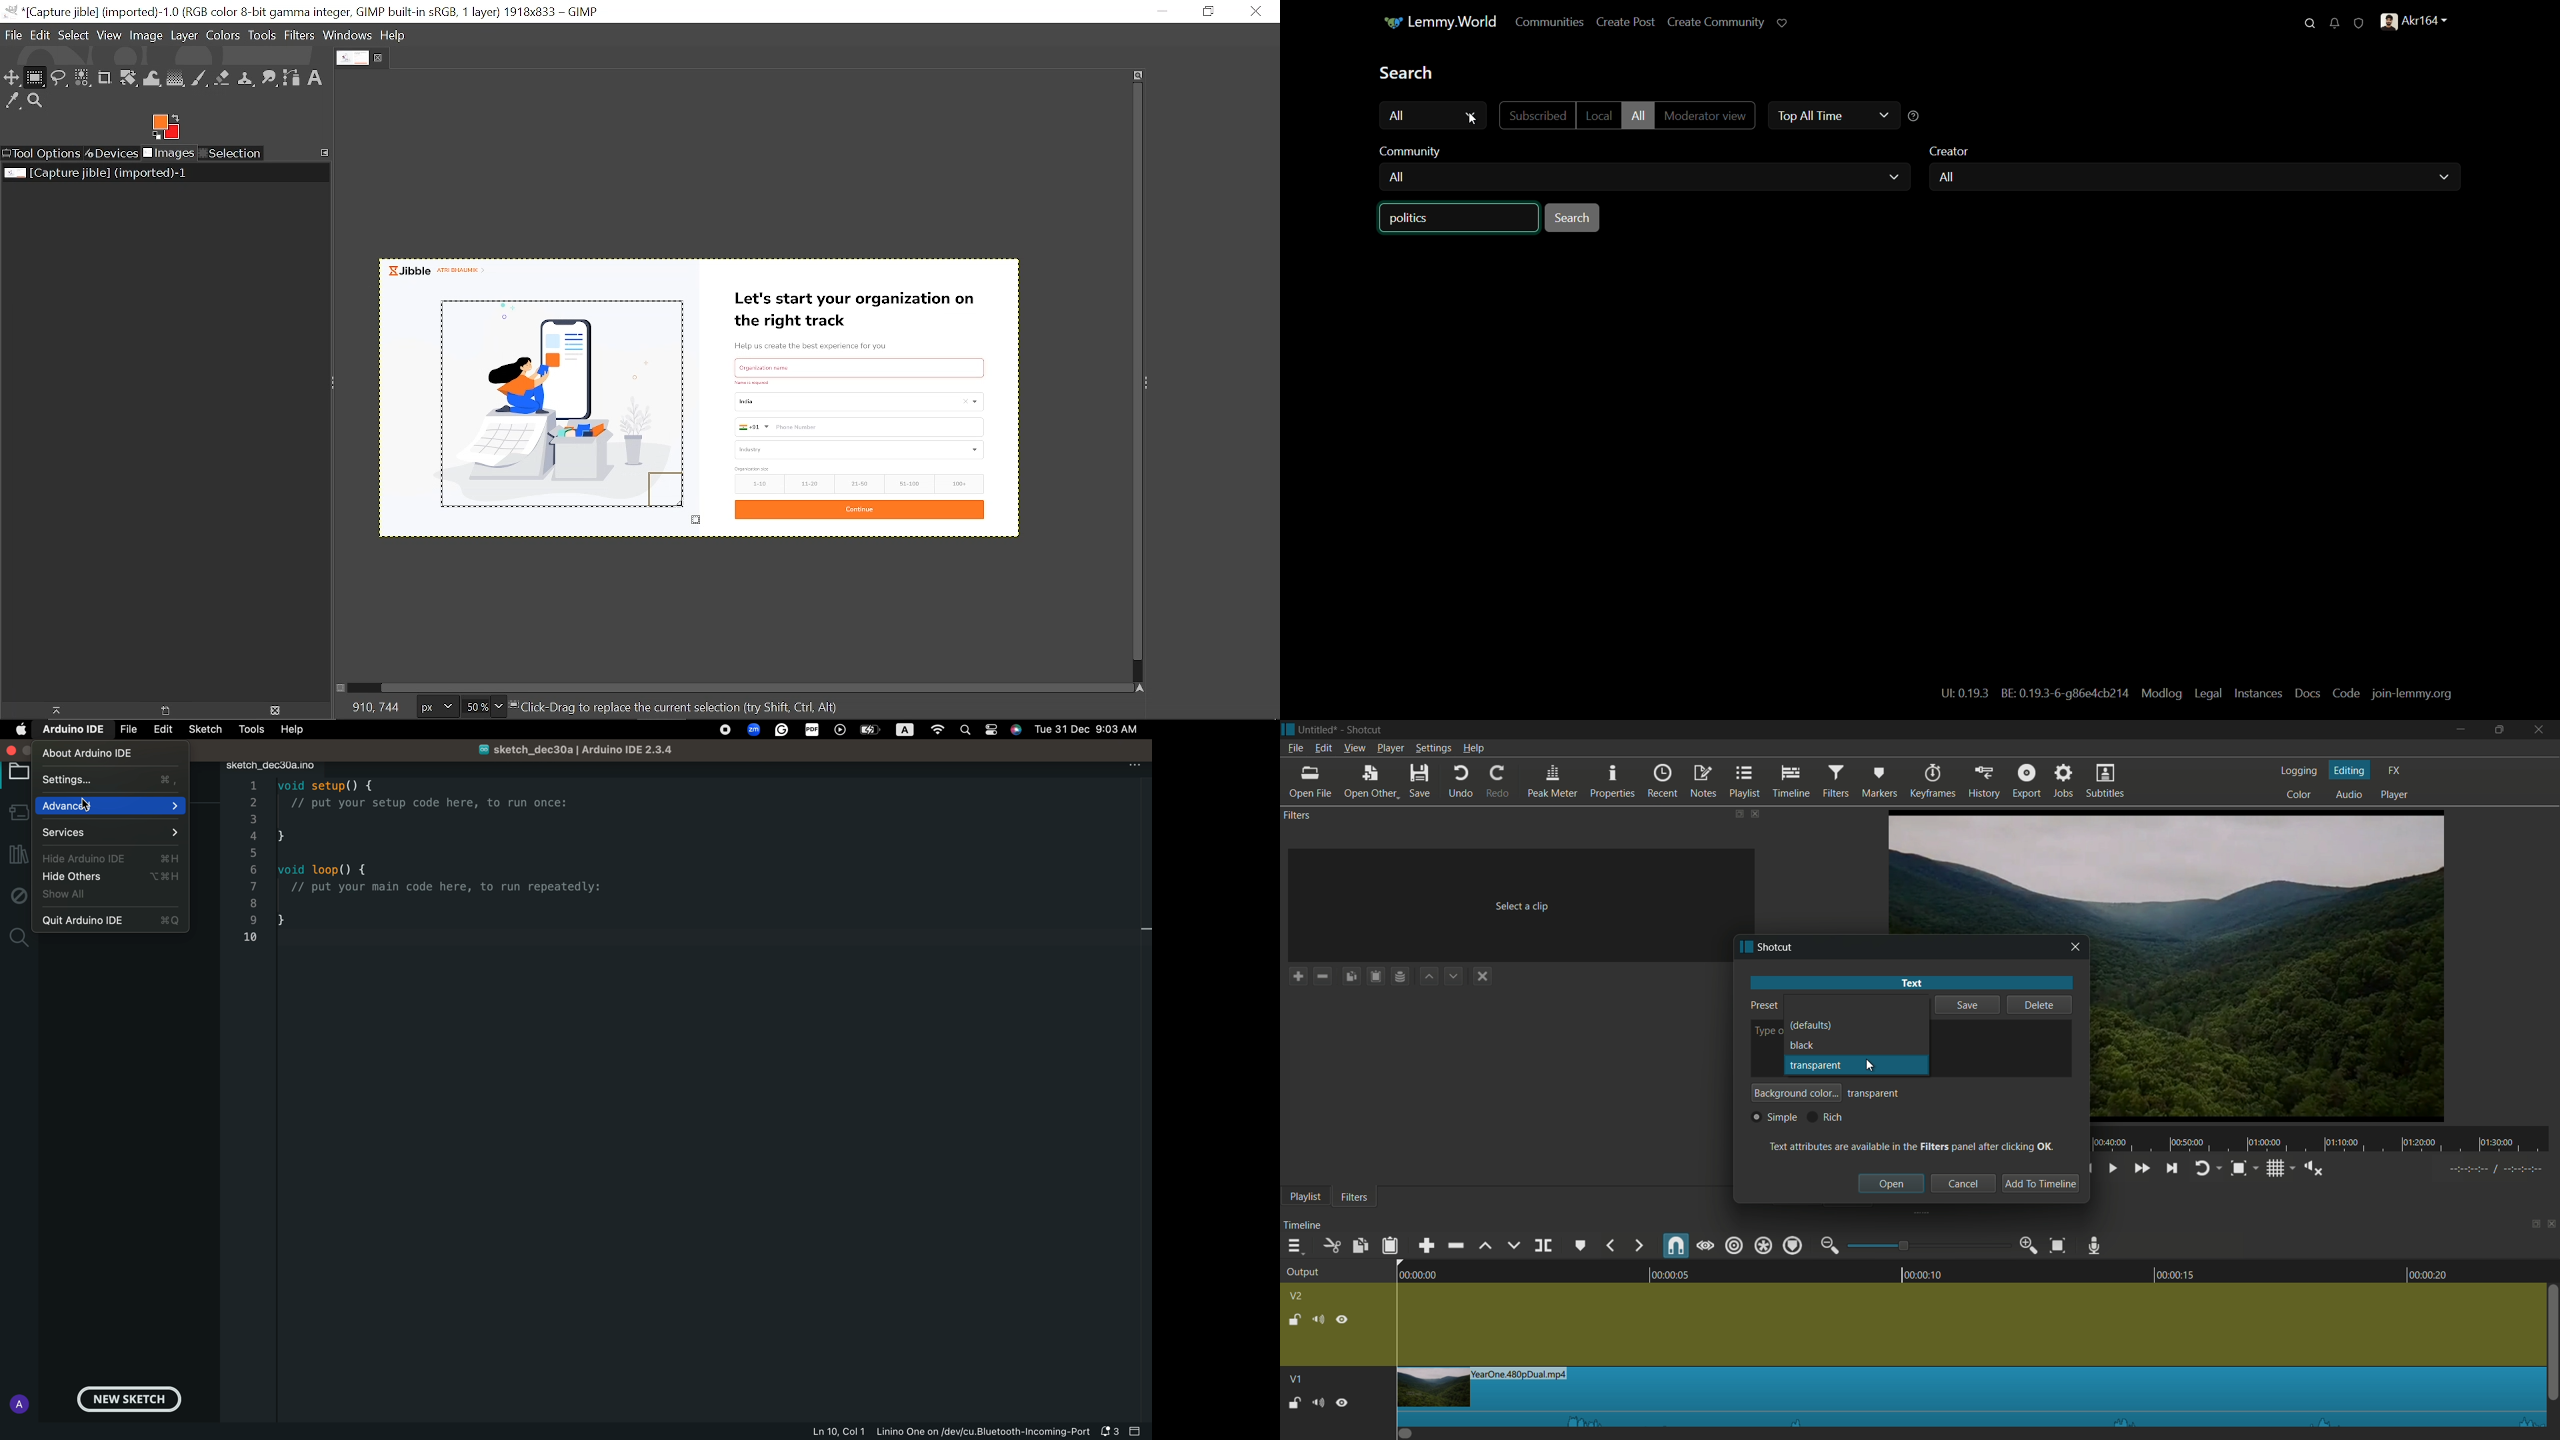  What do you see at coordinates (1485, 1245) in the screenshot?
I see `lift` at bounding box center [1485, 1245].